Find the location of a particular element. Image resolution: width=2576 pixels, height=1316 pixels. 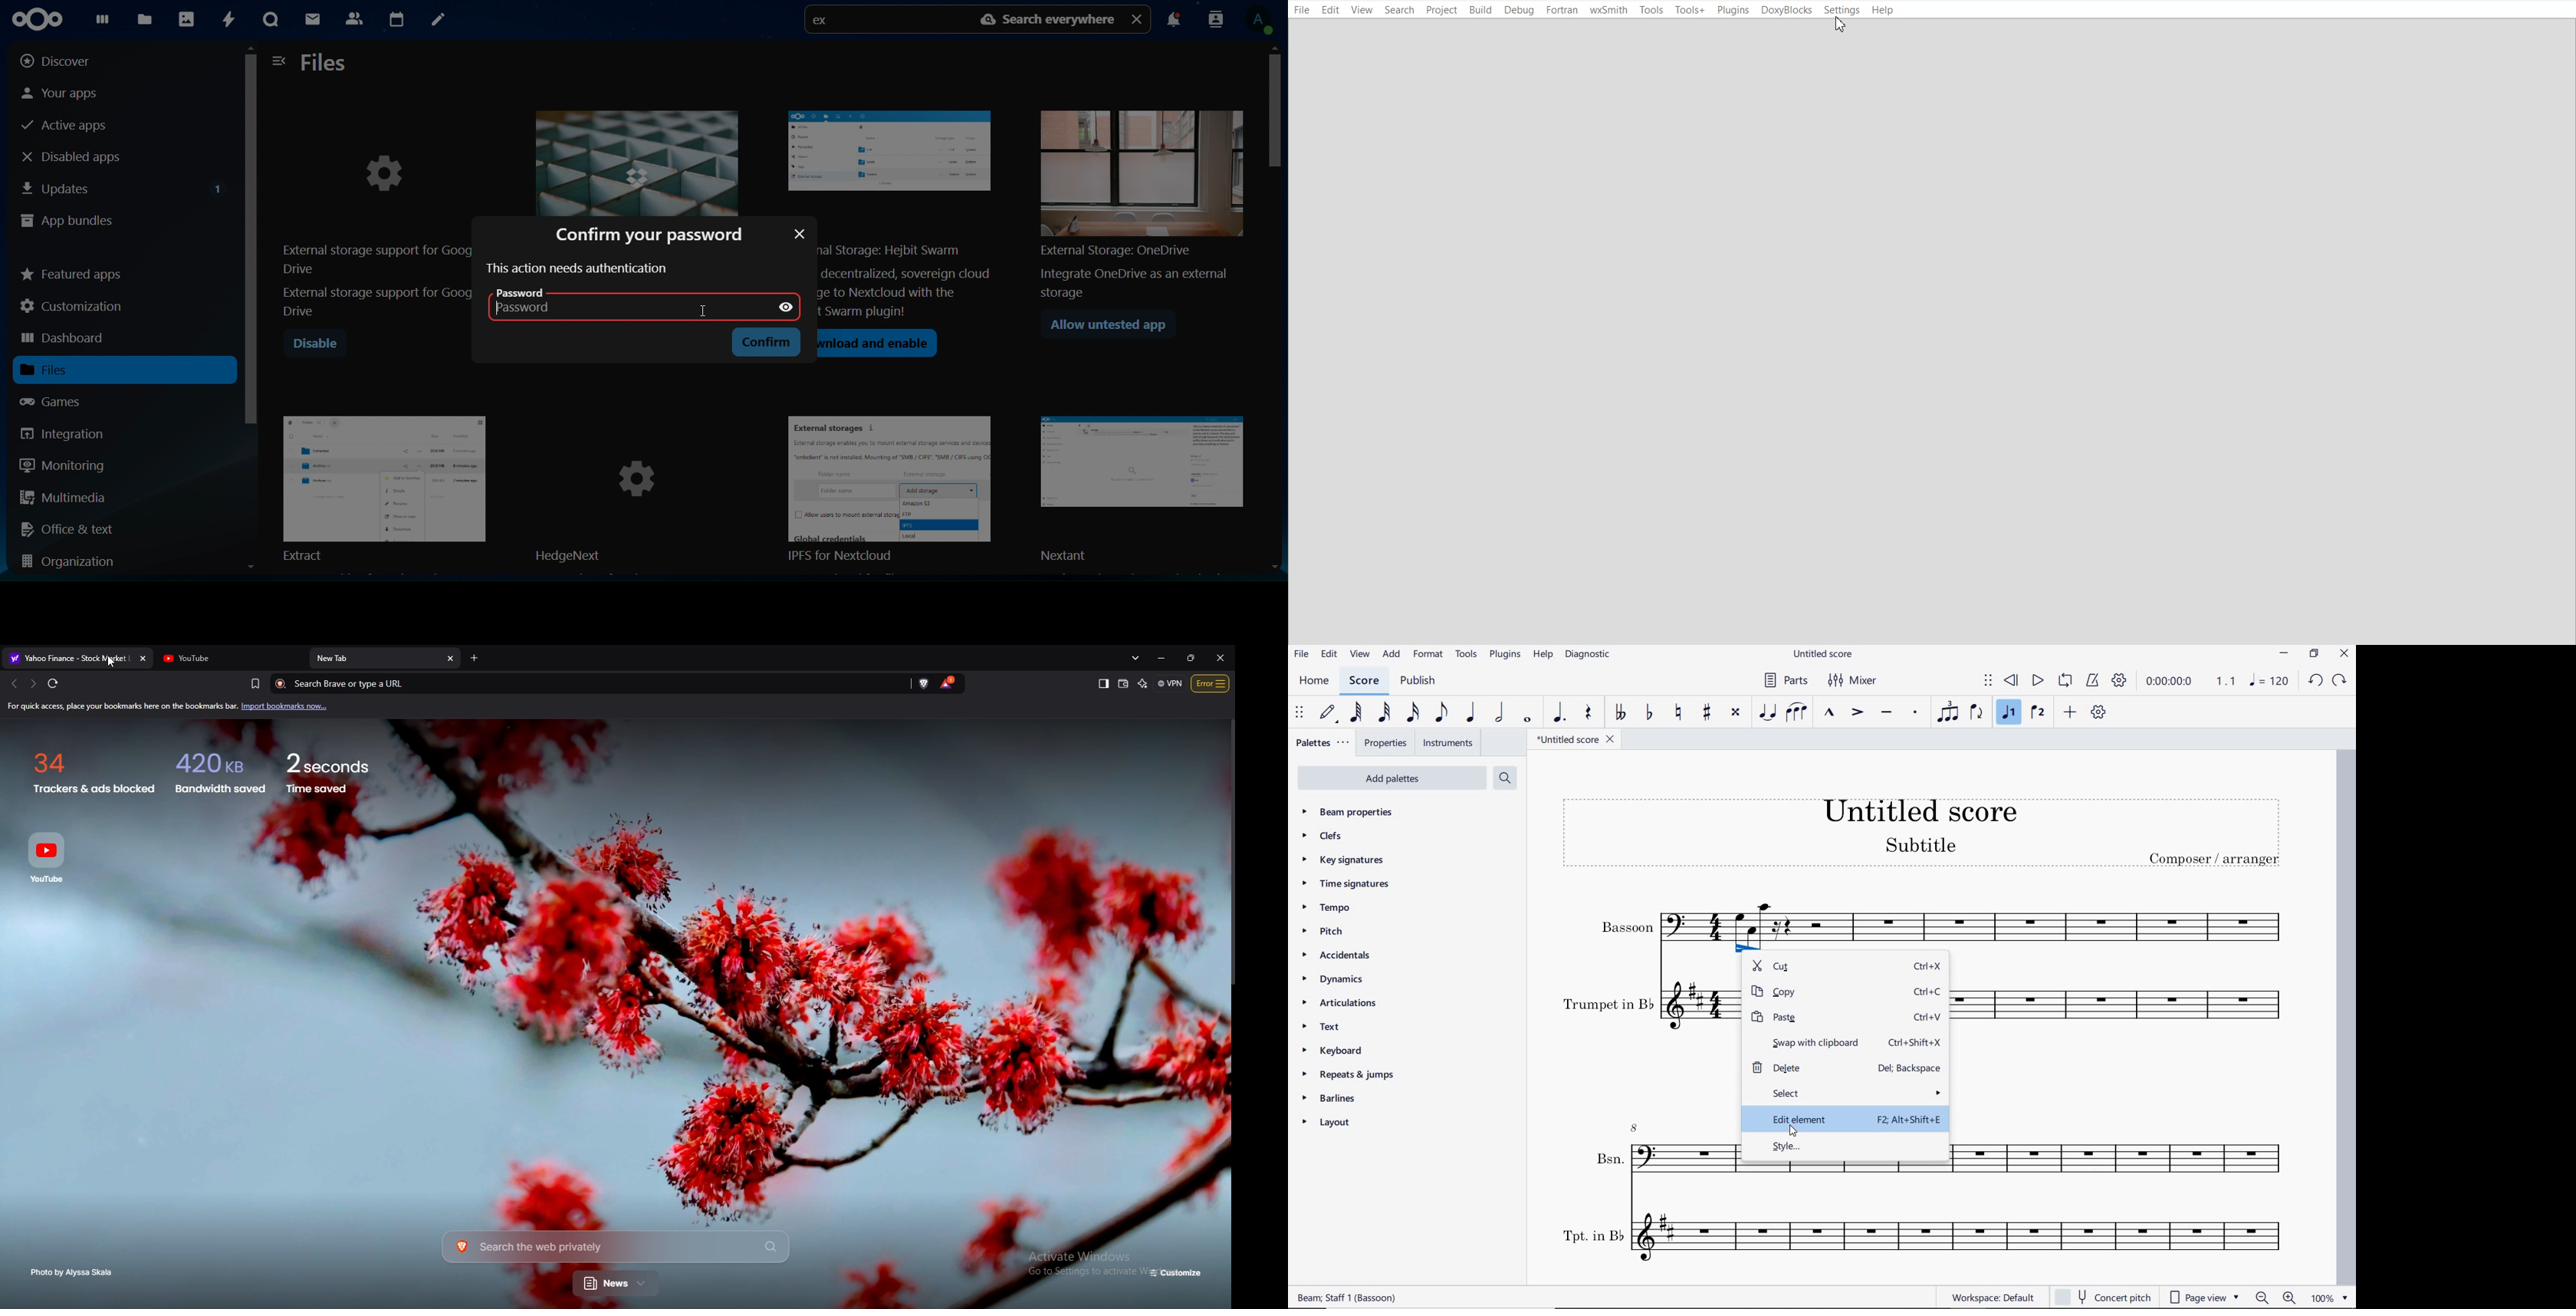

REDO is located at coordinates (2342, 681).